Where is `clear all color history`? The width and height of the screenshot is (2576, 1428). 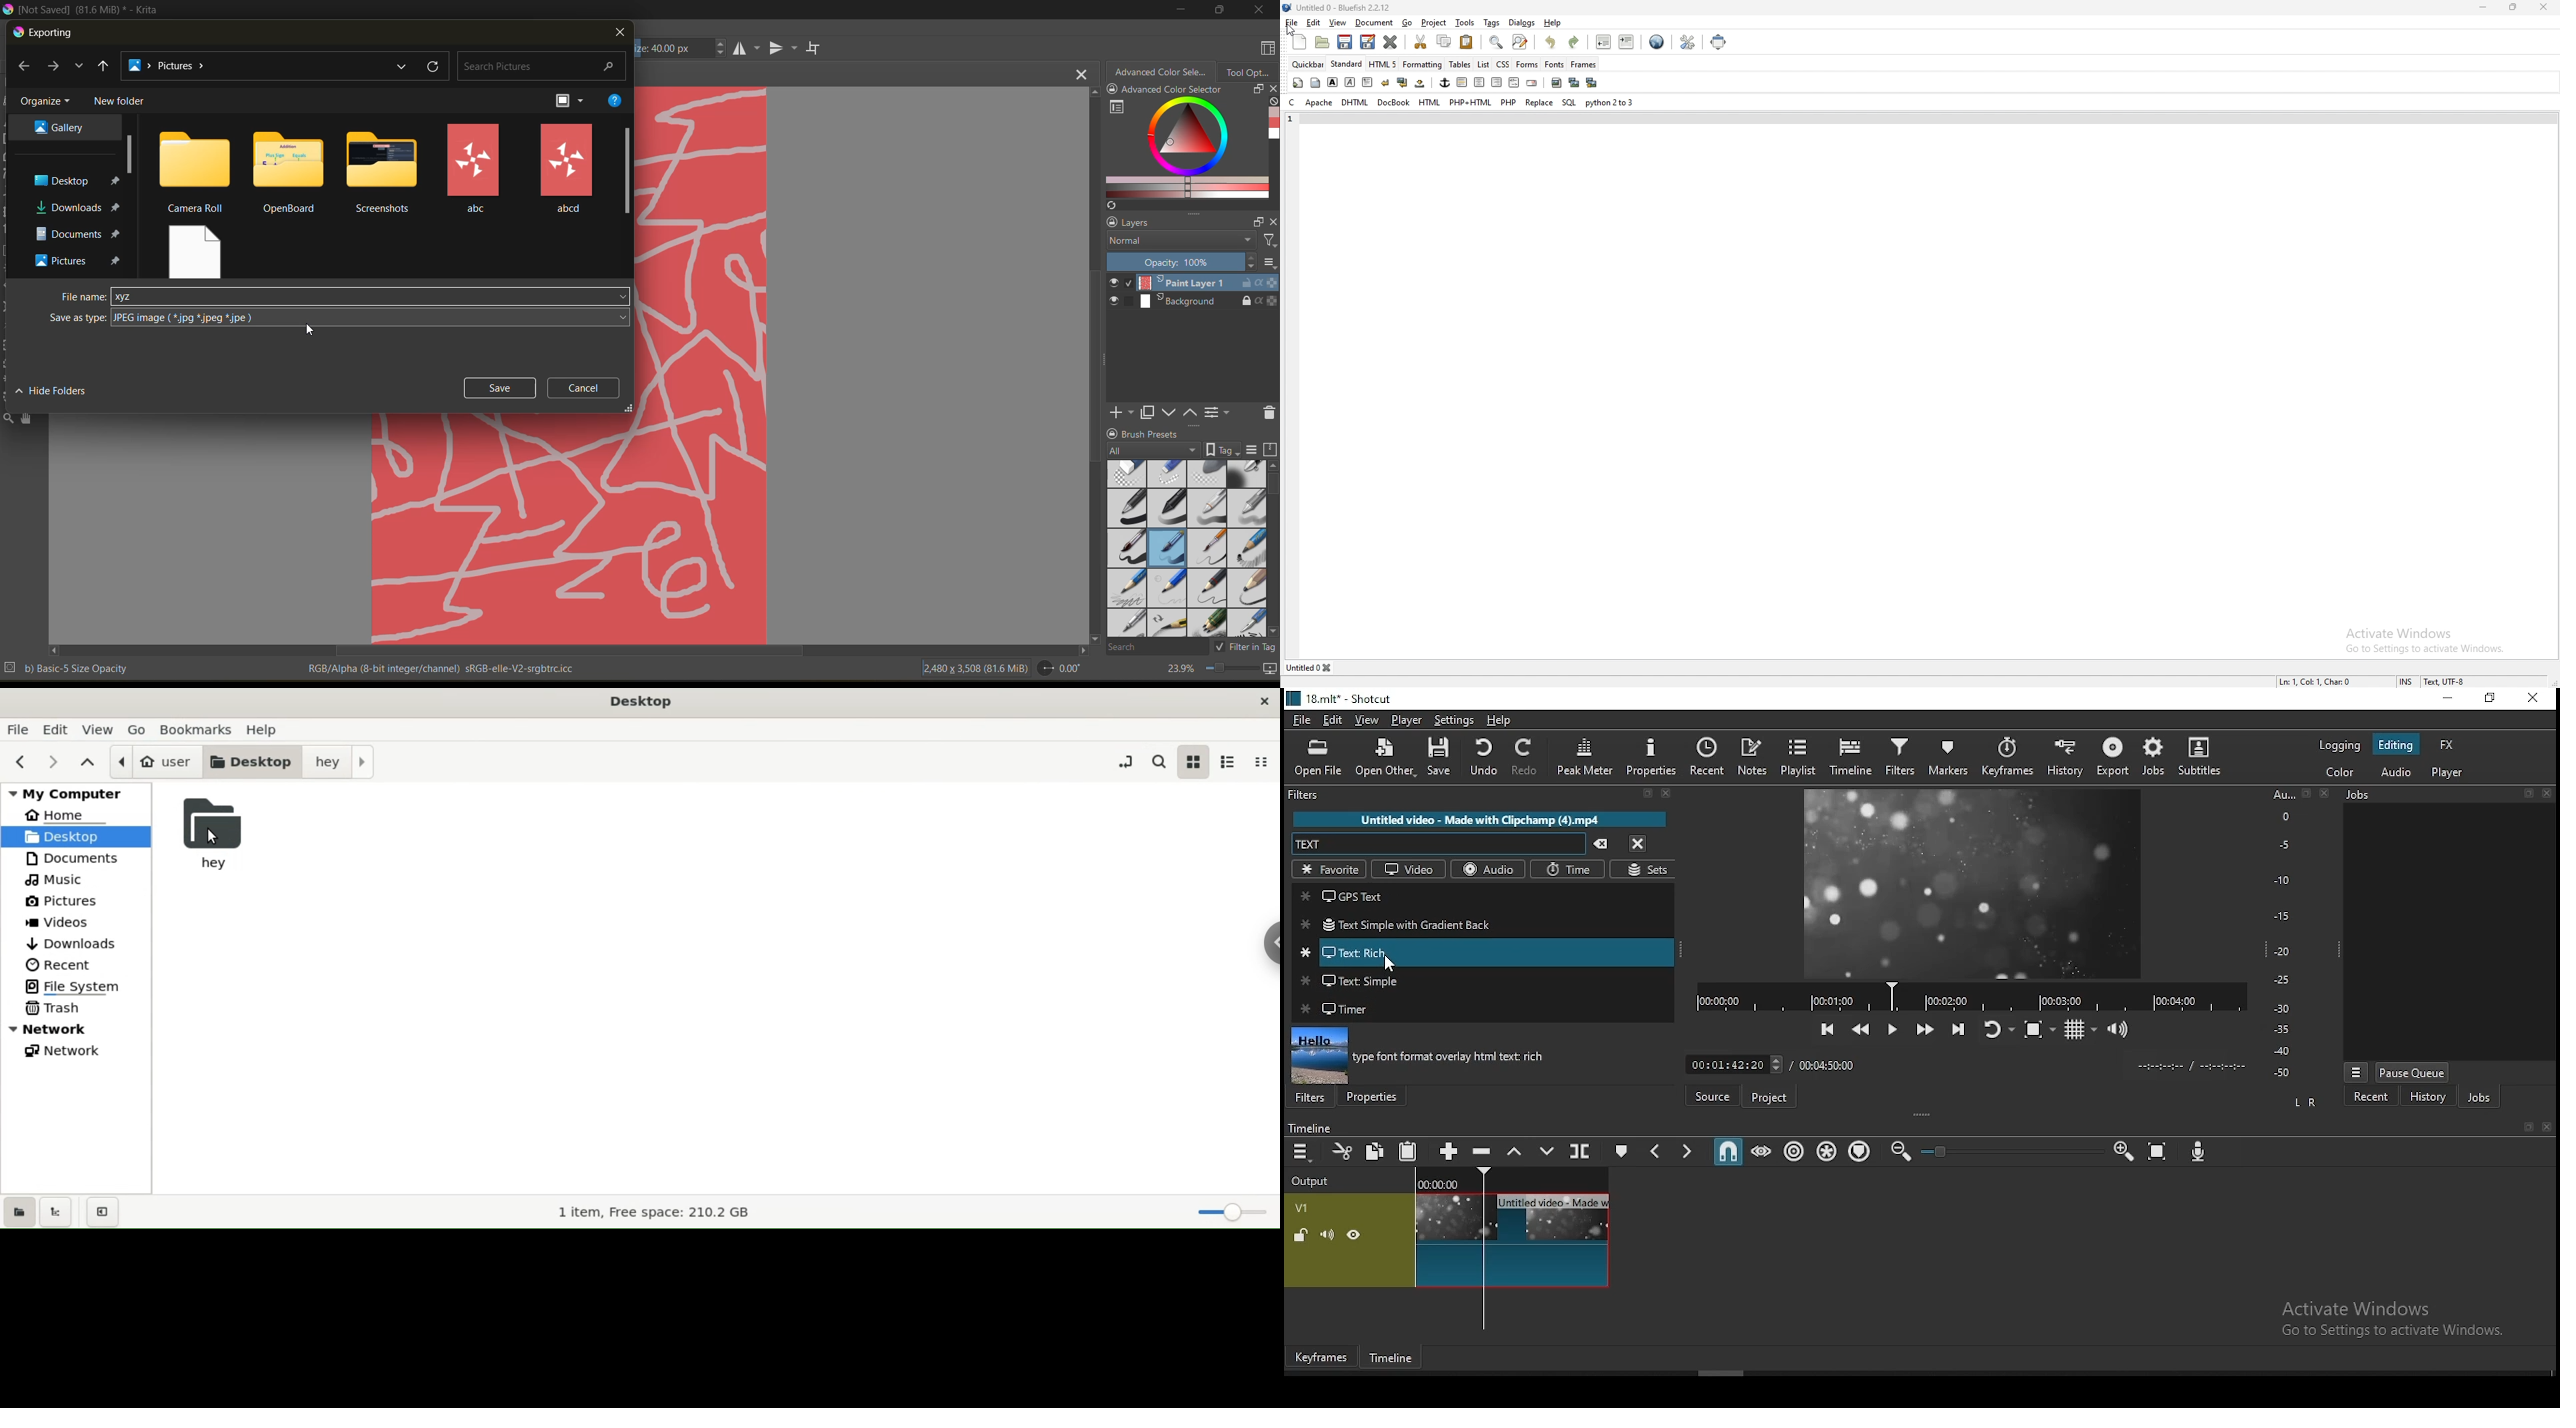 clear all color history is located at coordinates (1272, 103).